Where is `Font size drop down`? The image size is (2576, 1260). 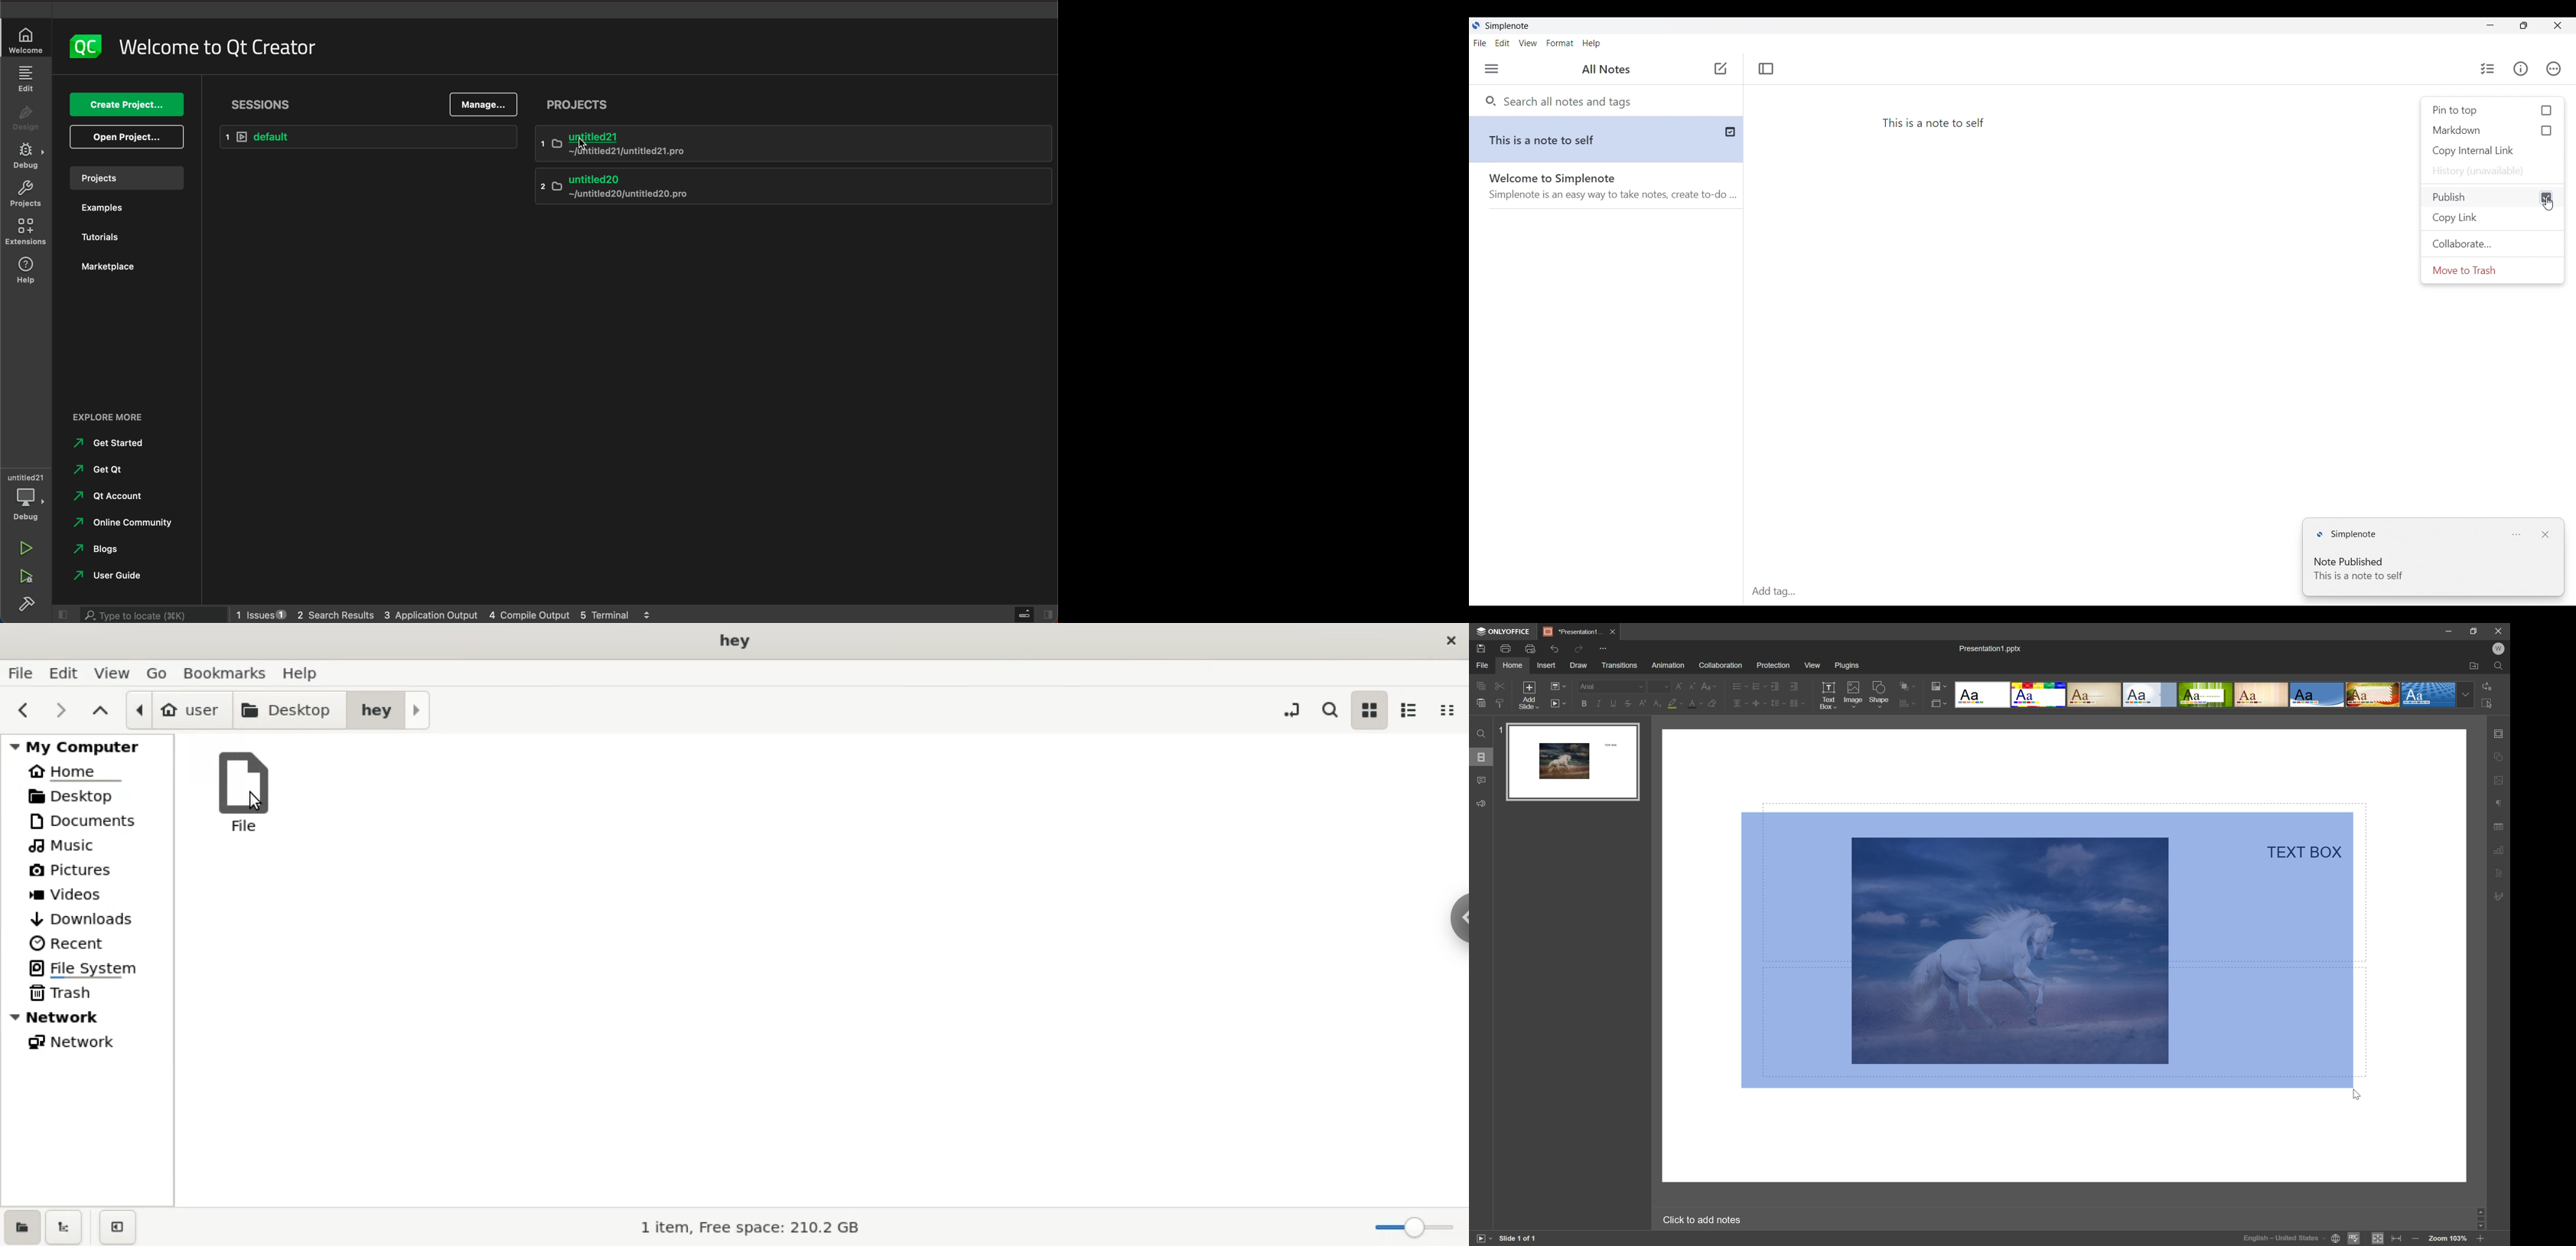
Font size drop down is located at coordinates (1659, 685).